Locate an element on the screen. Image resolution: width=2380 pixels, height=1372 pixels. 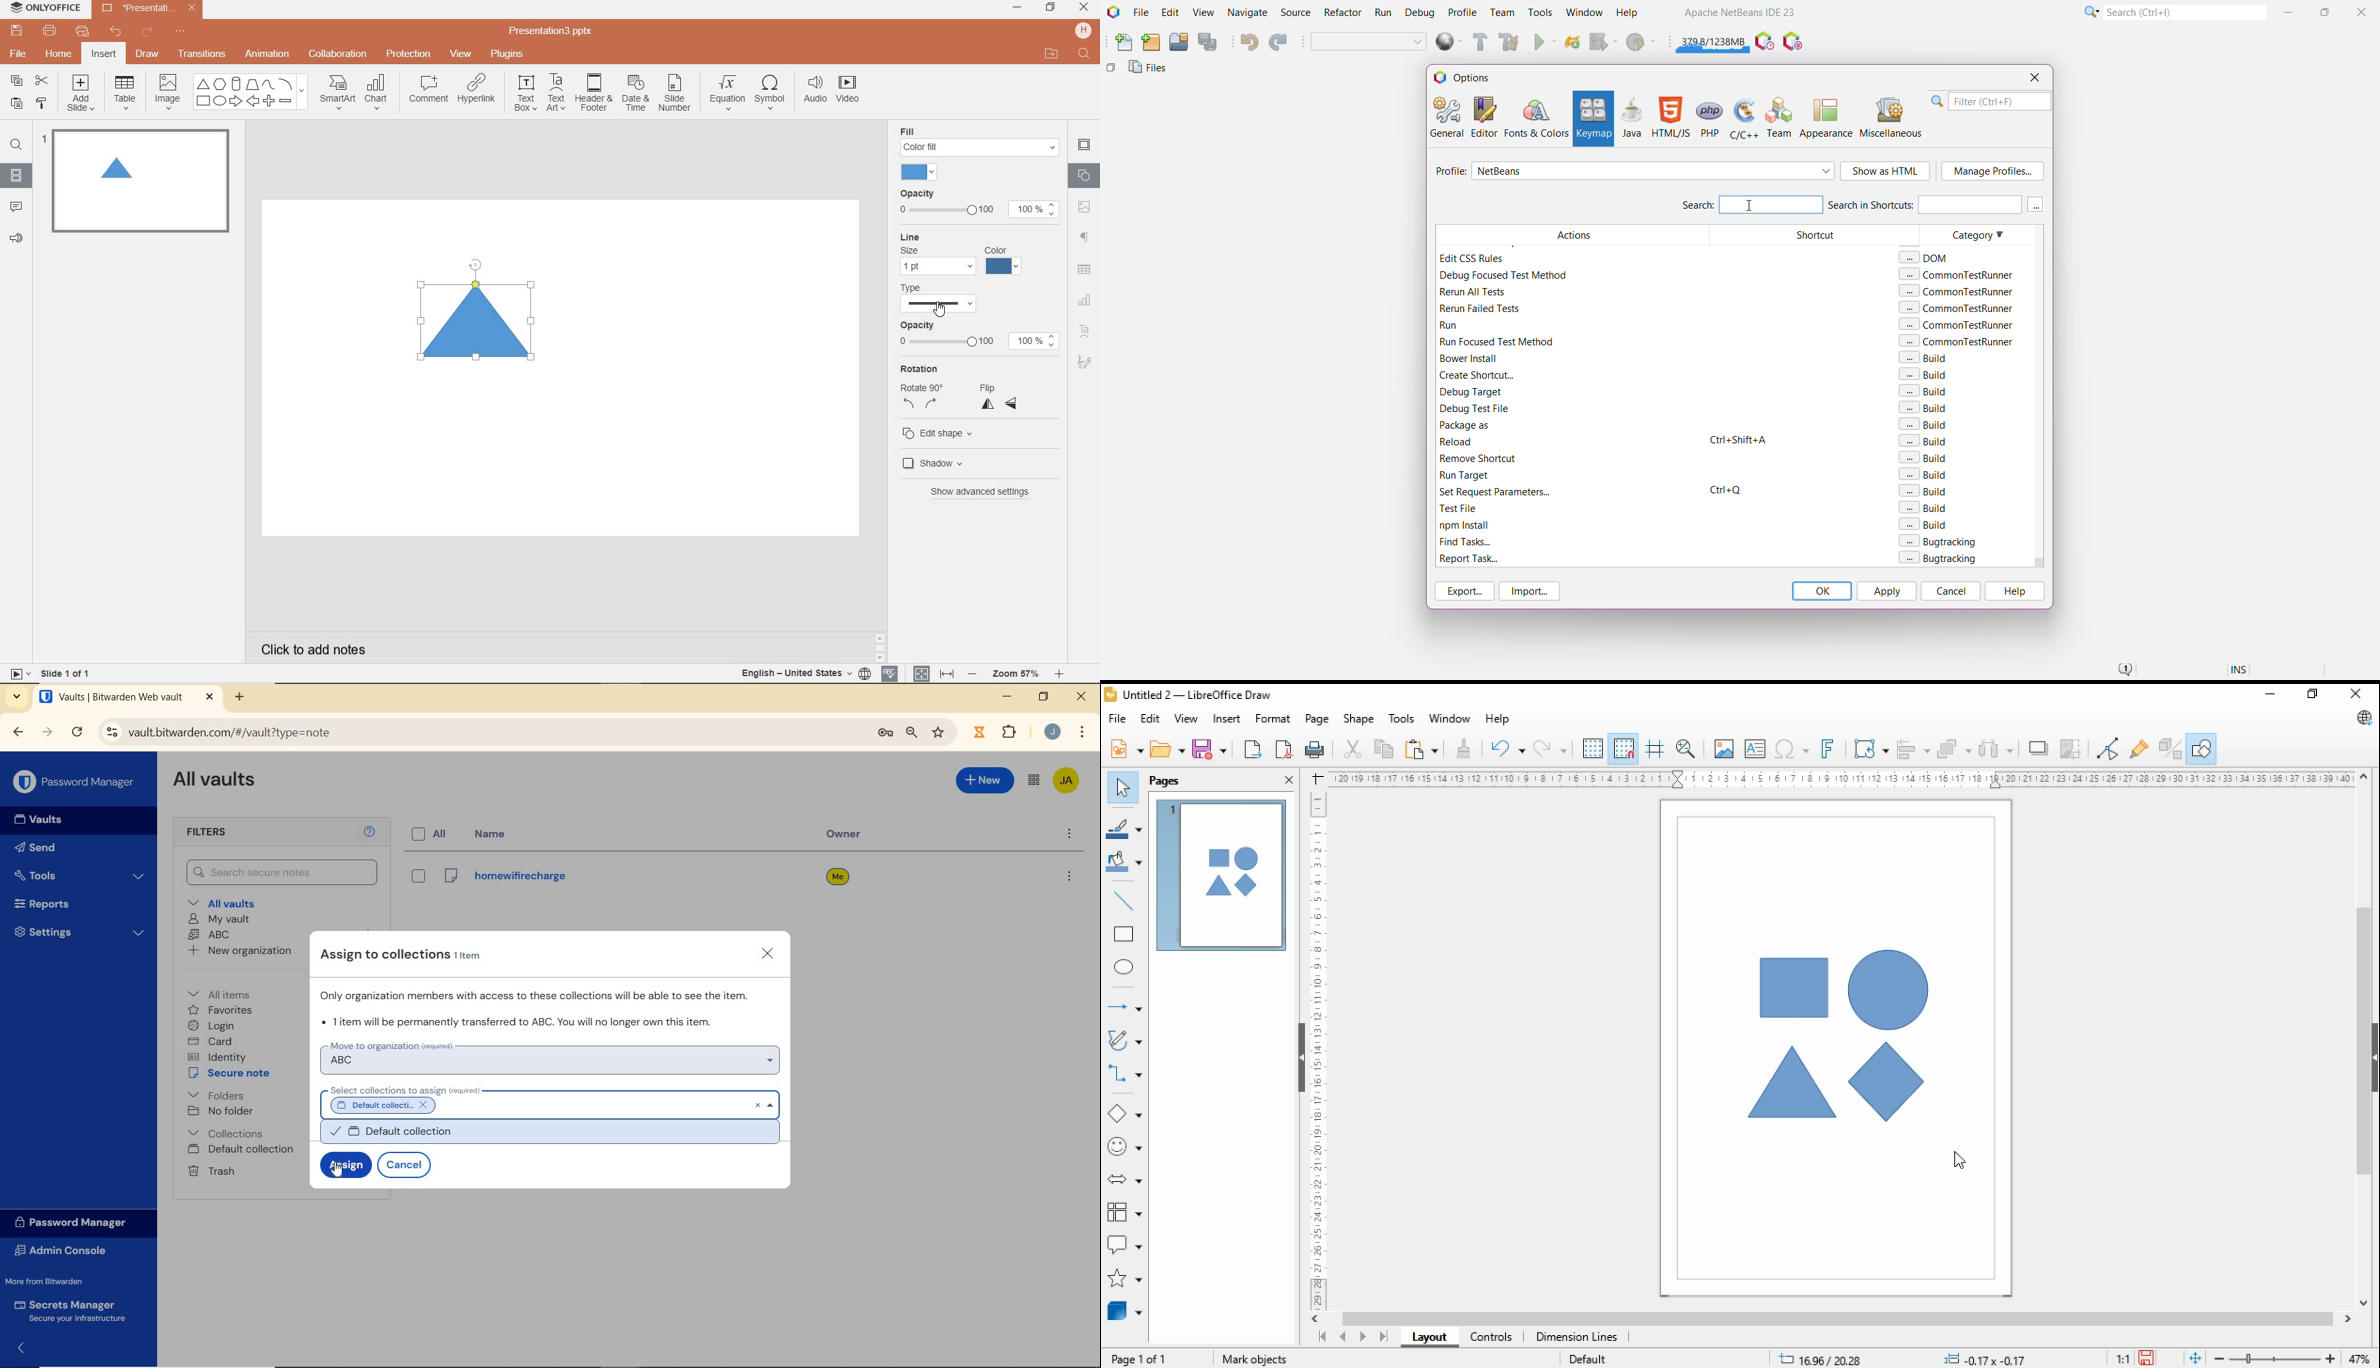
shape is located at coordinates (481, 322).